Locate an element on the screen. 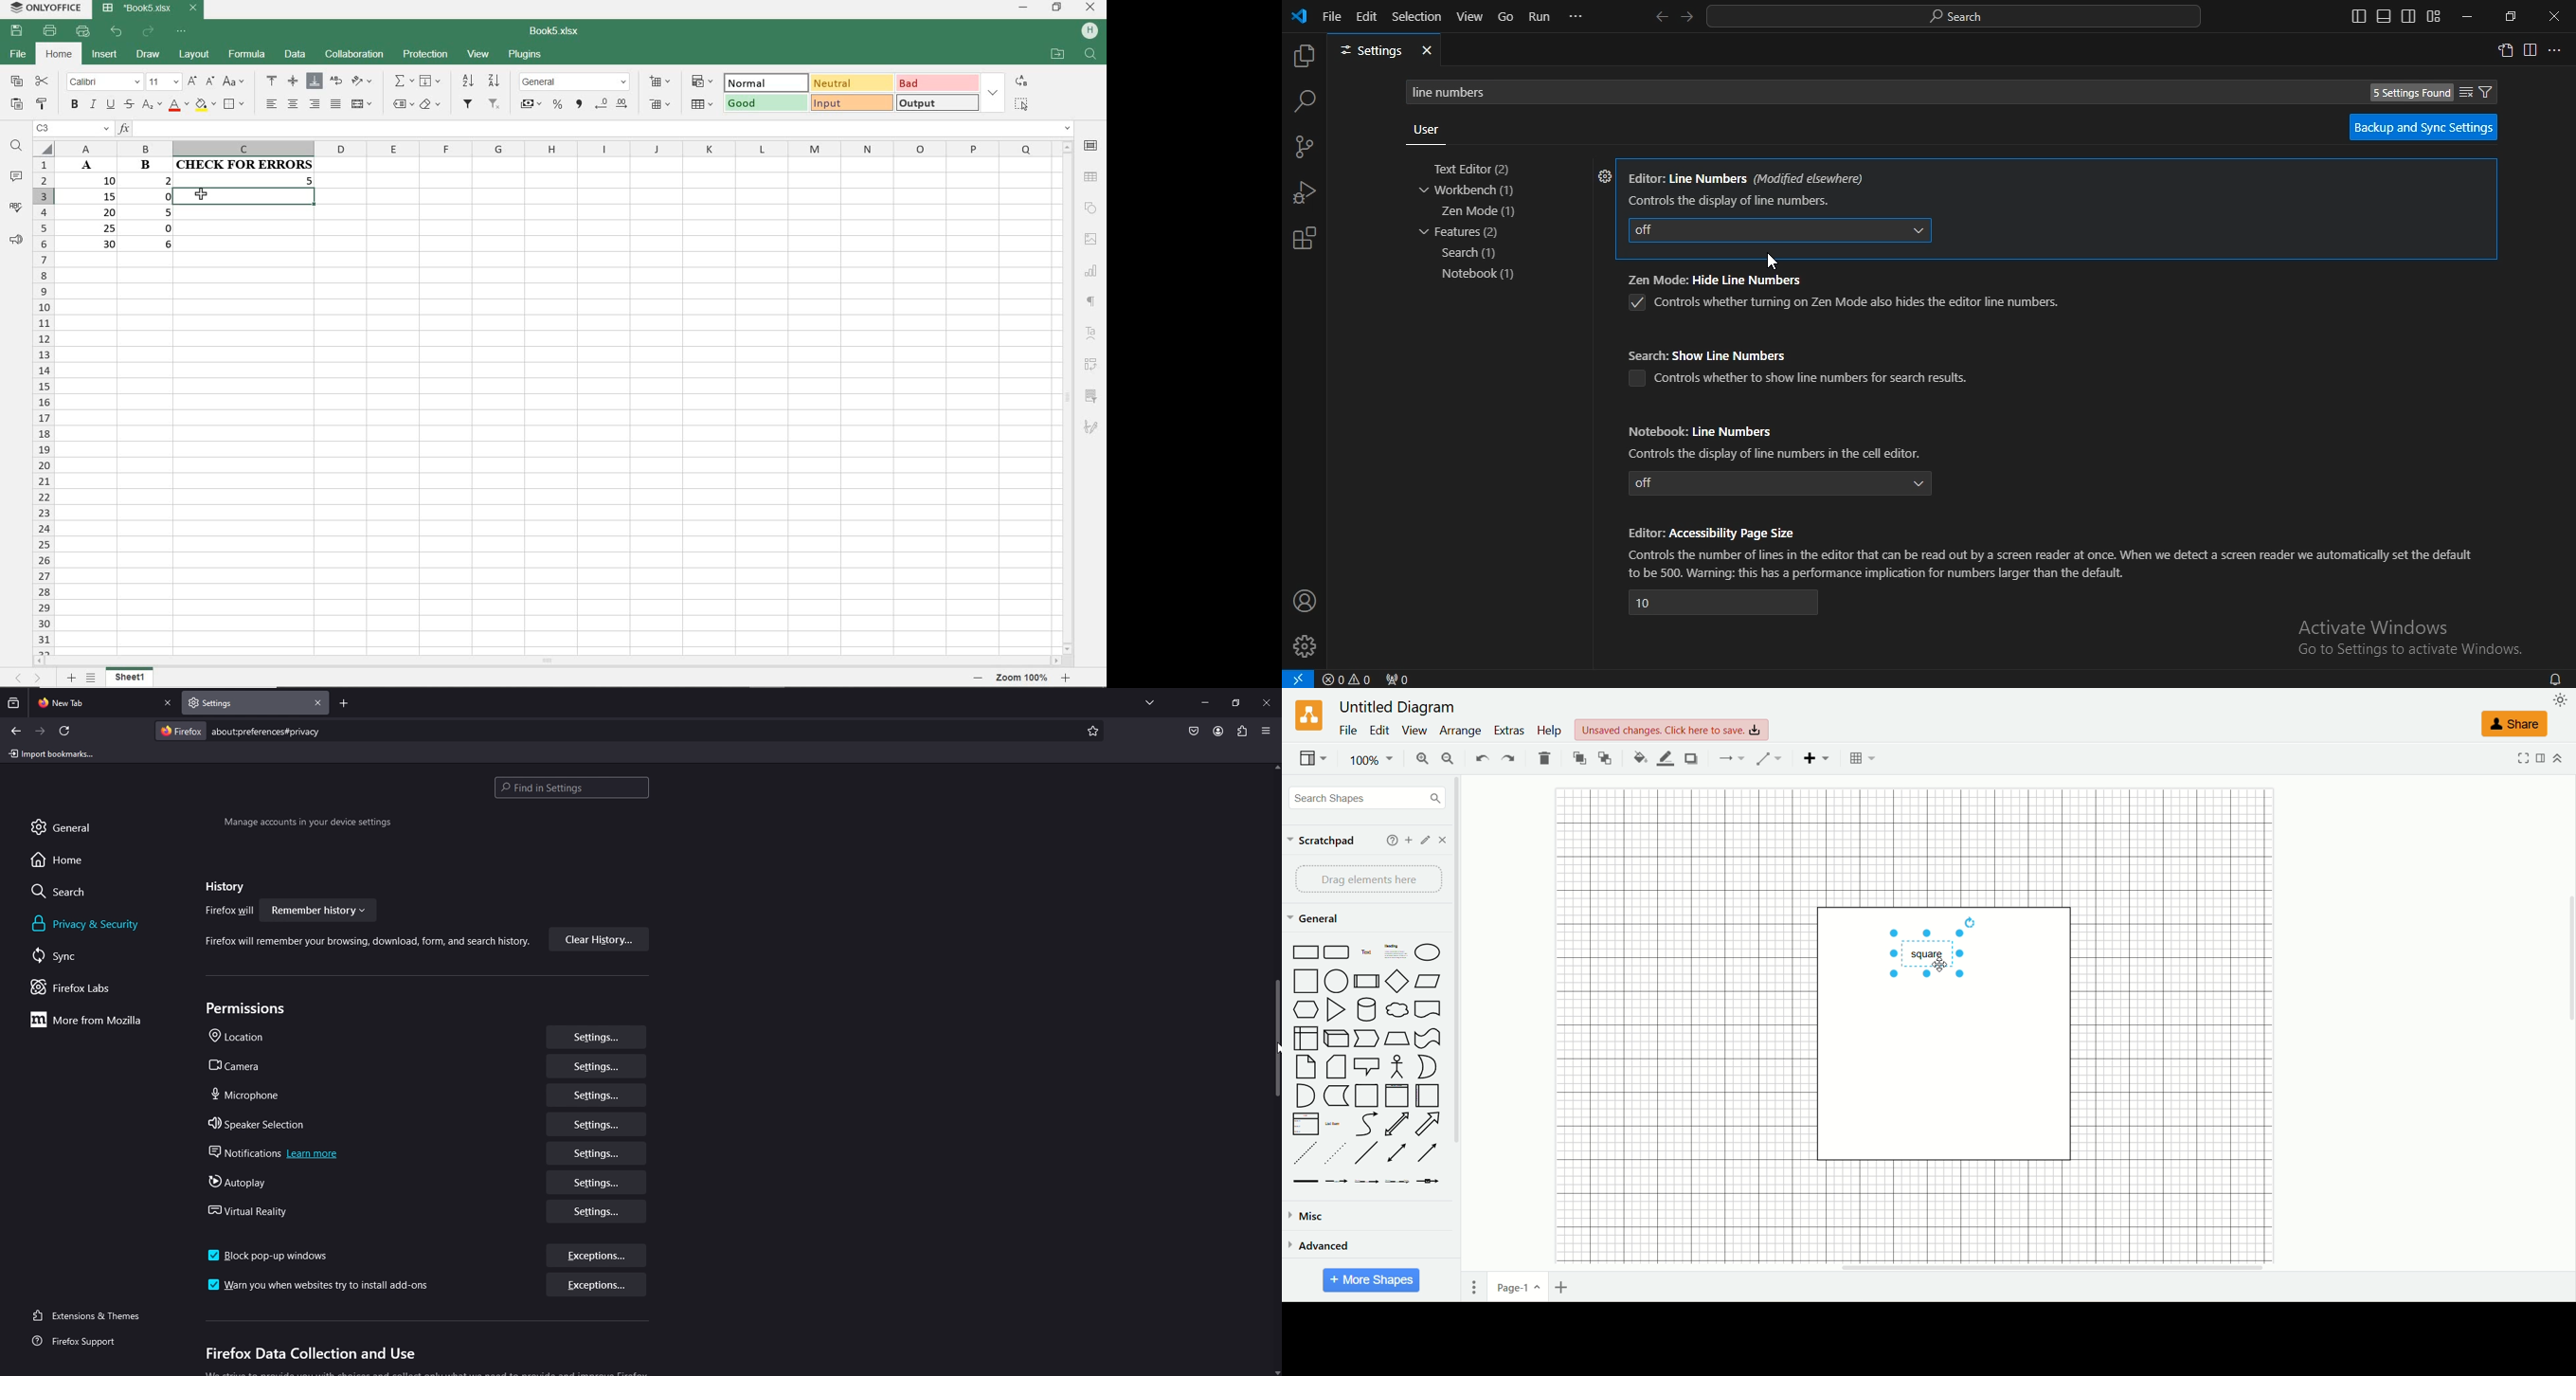  DRAW is located at coordinates (149, 56).